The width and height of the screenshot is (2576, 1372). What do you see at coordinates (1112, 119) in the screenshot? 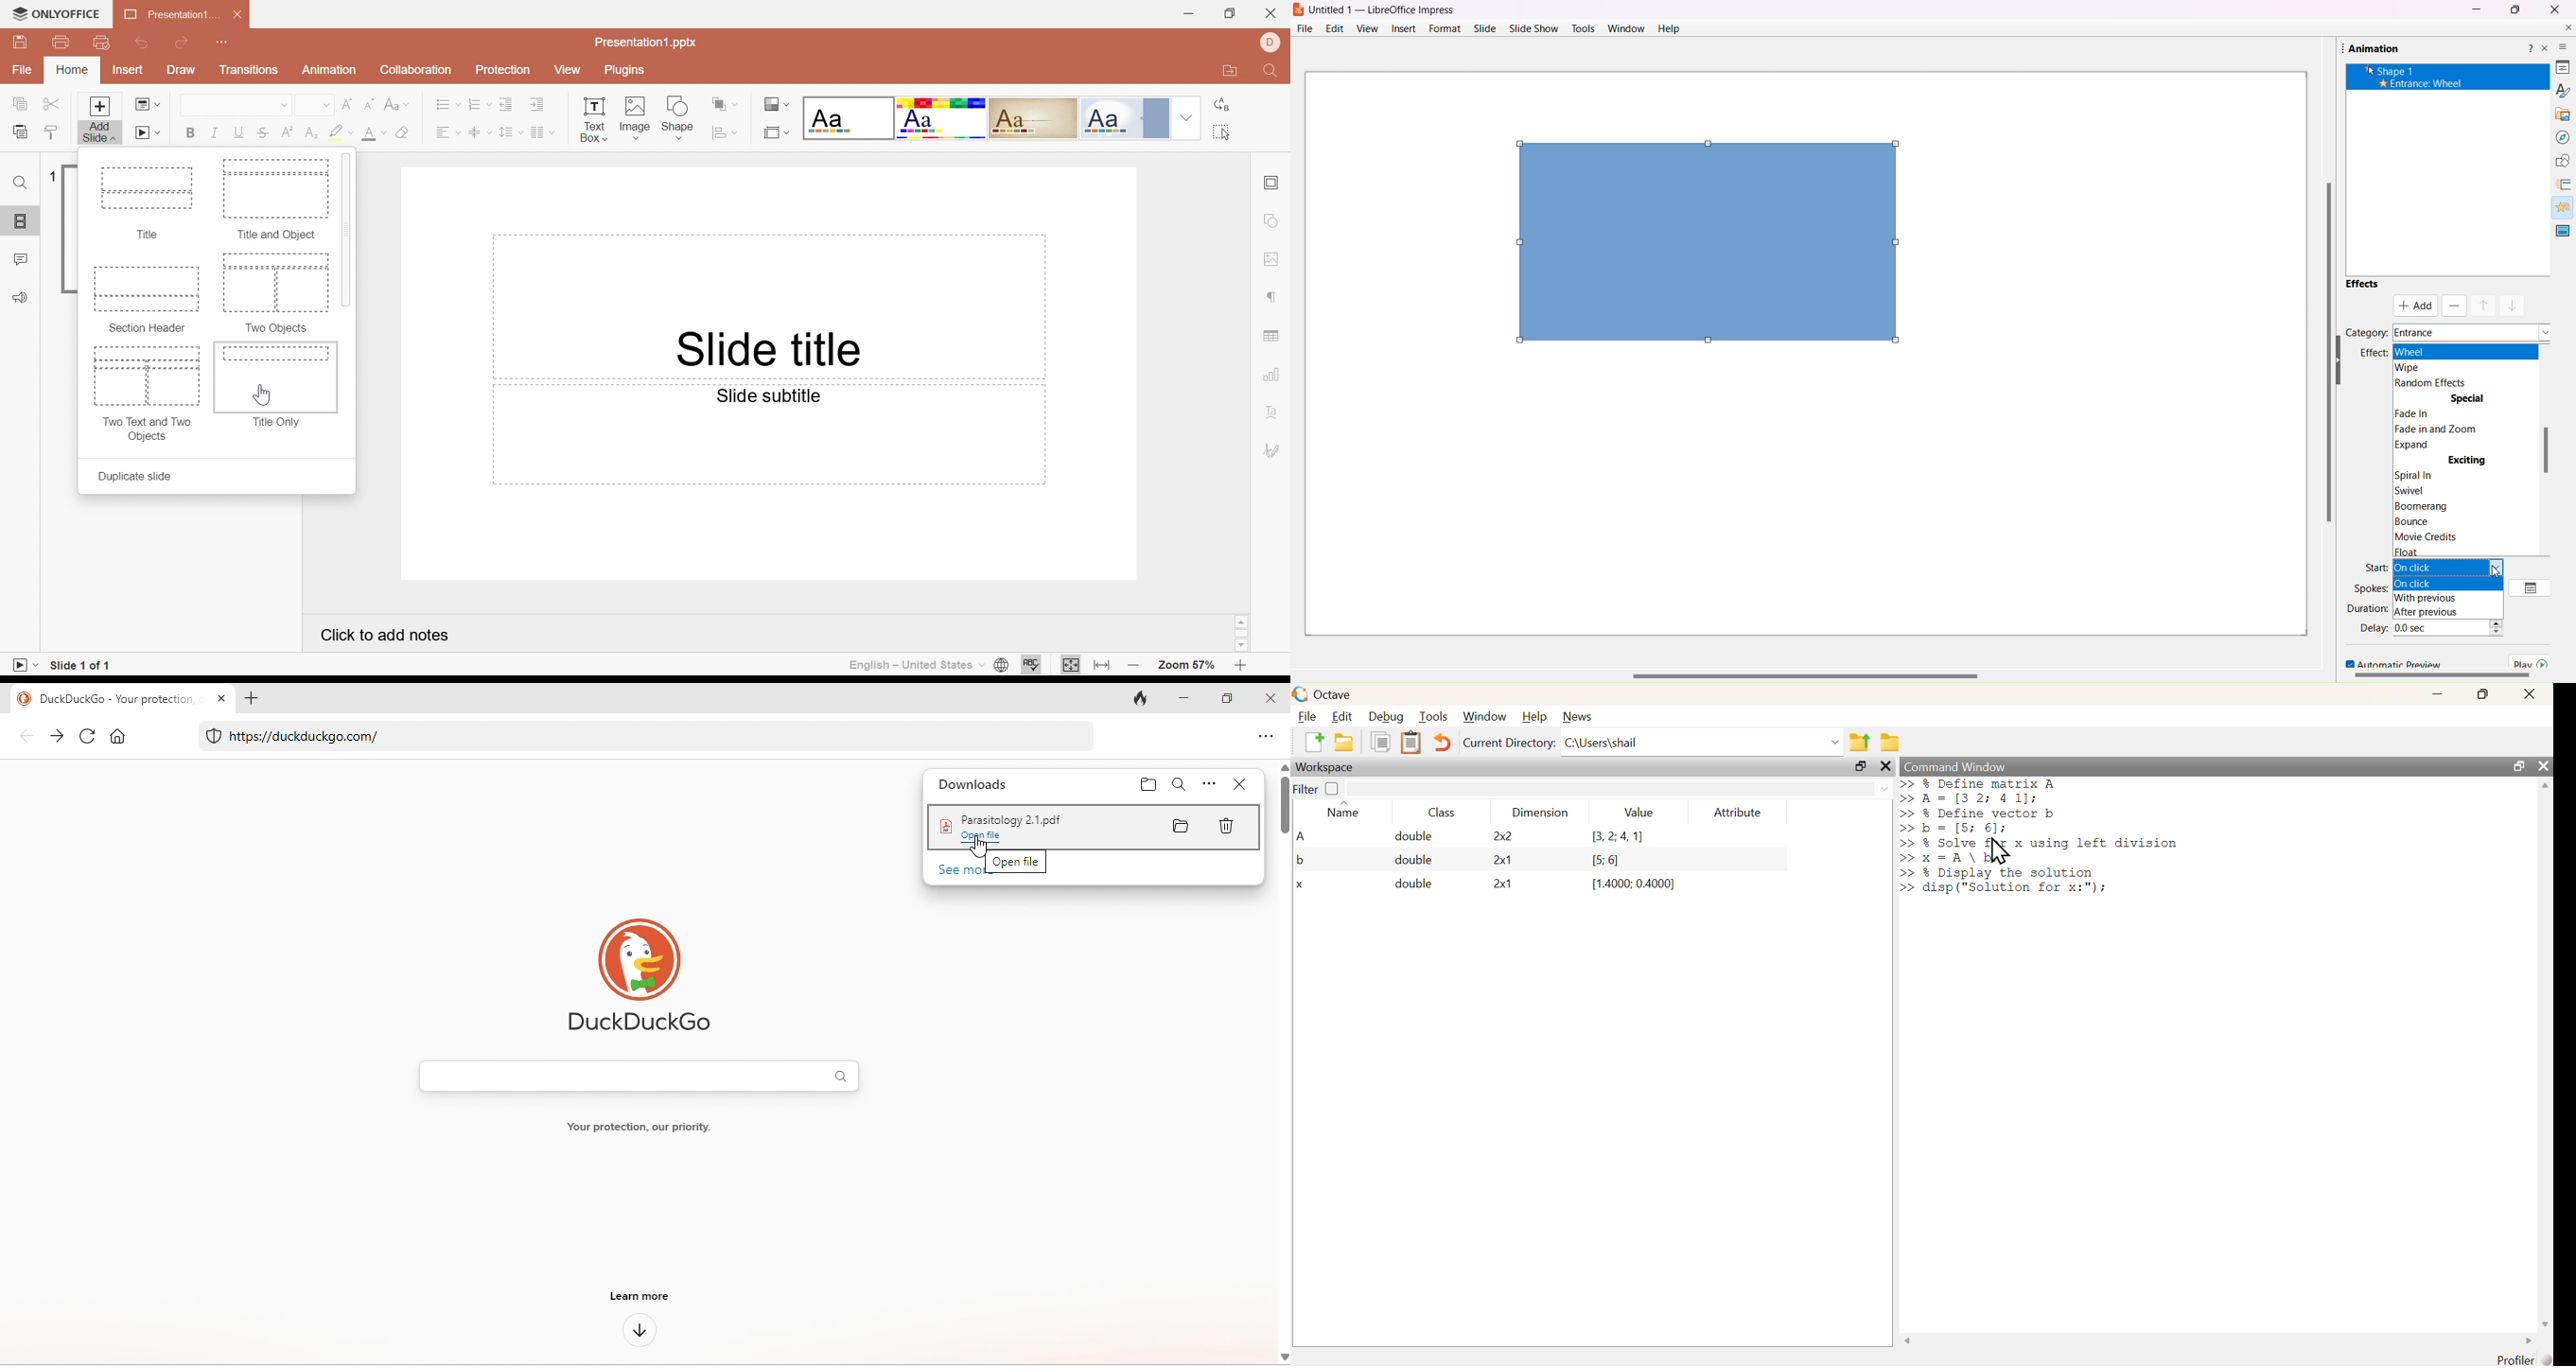
I see `Official` at bounding box center [1112, 119].